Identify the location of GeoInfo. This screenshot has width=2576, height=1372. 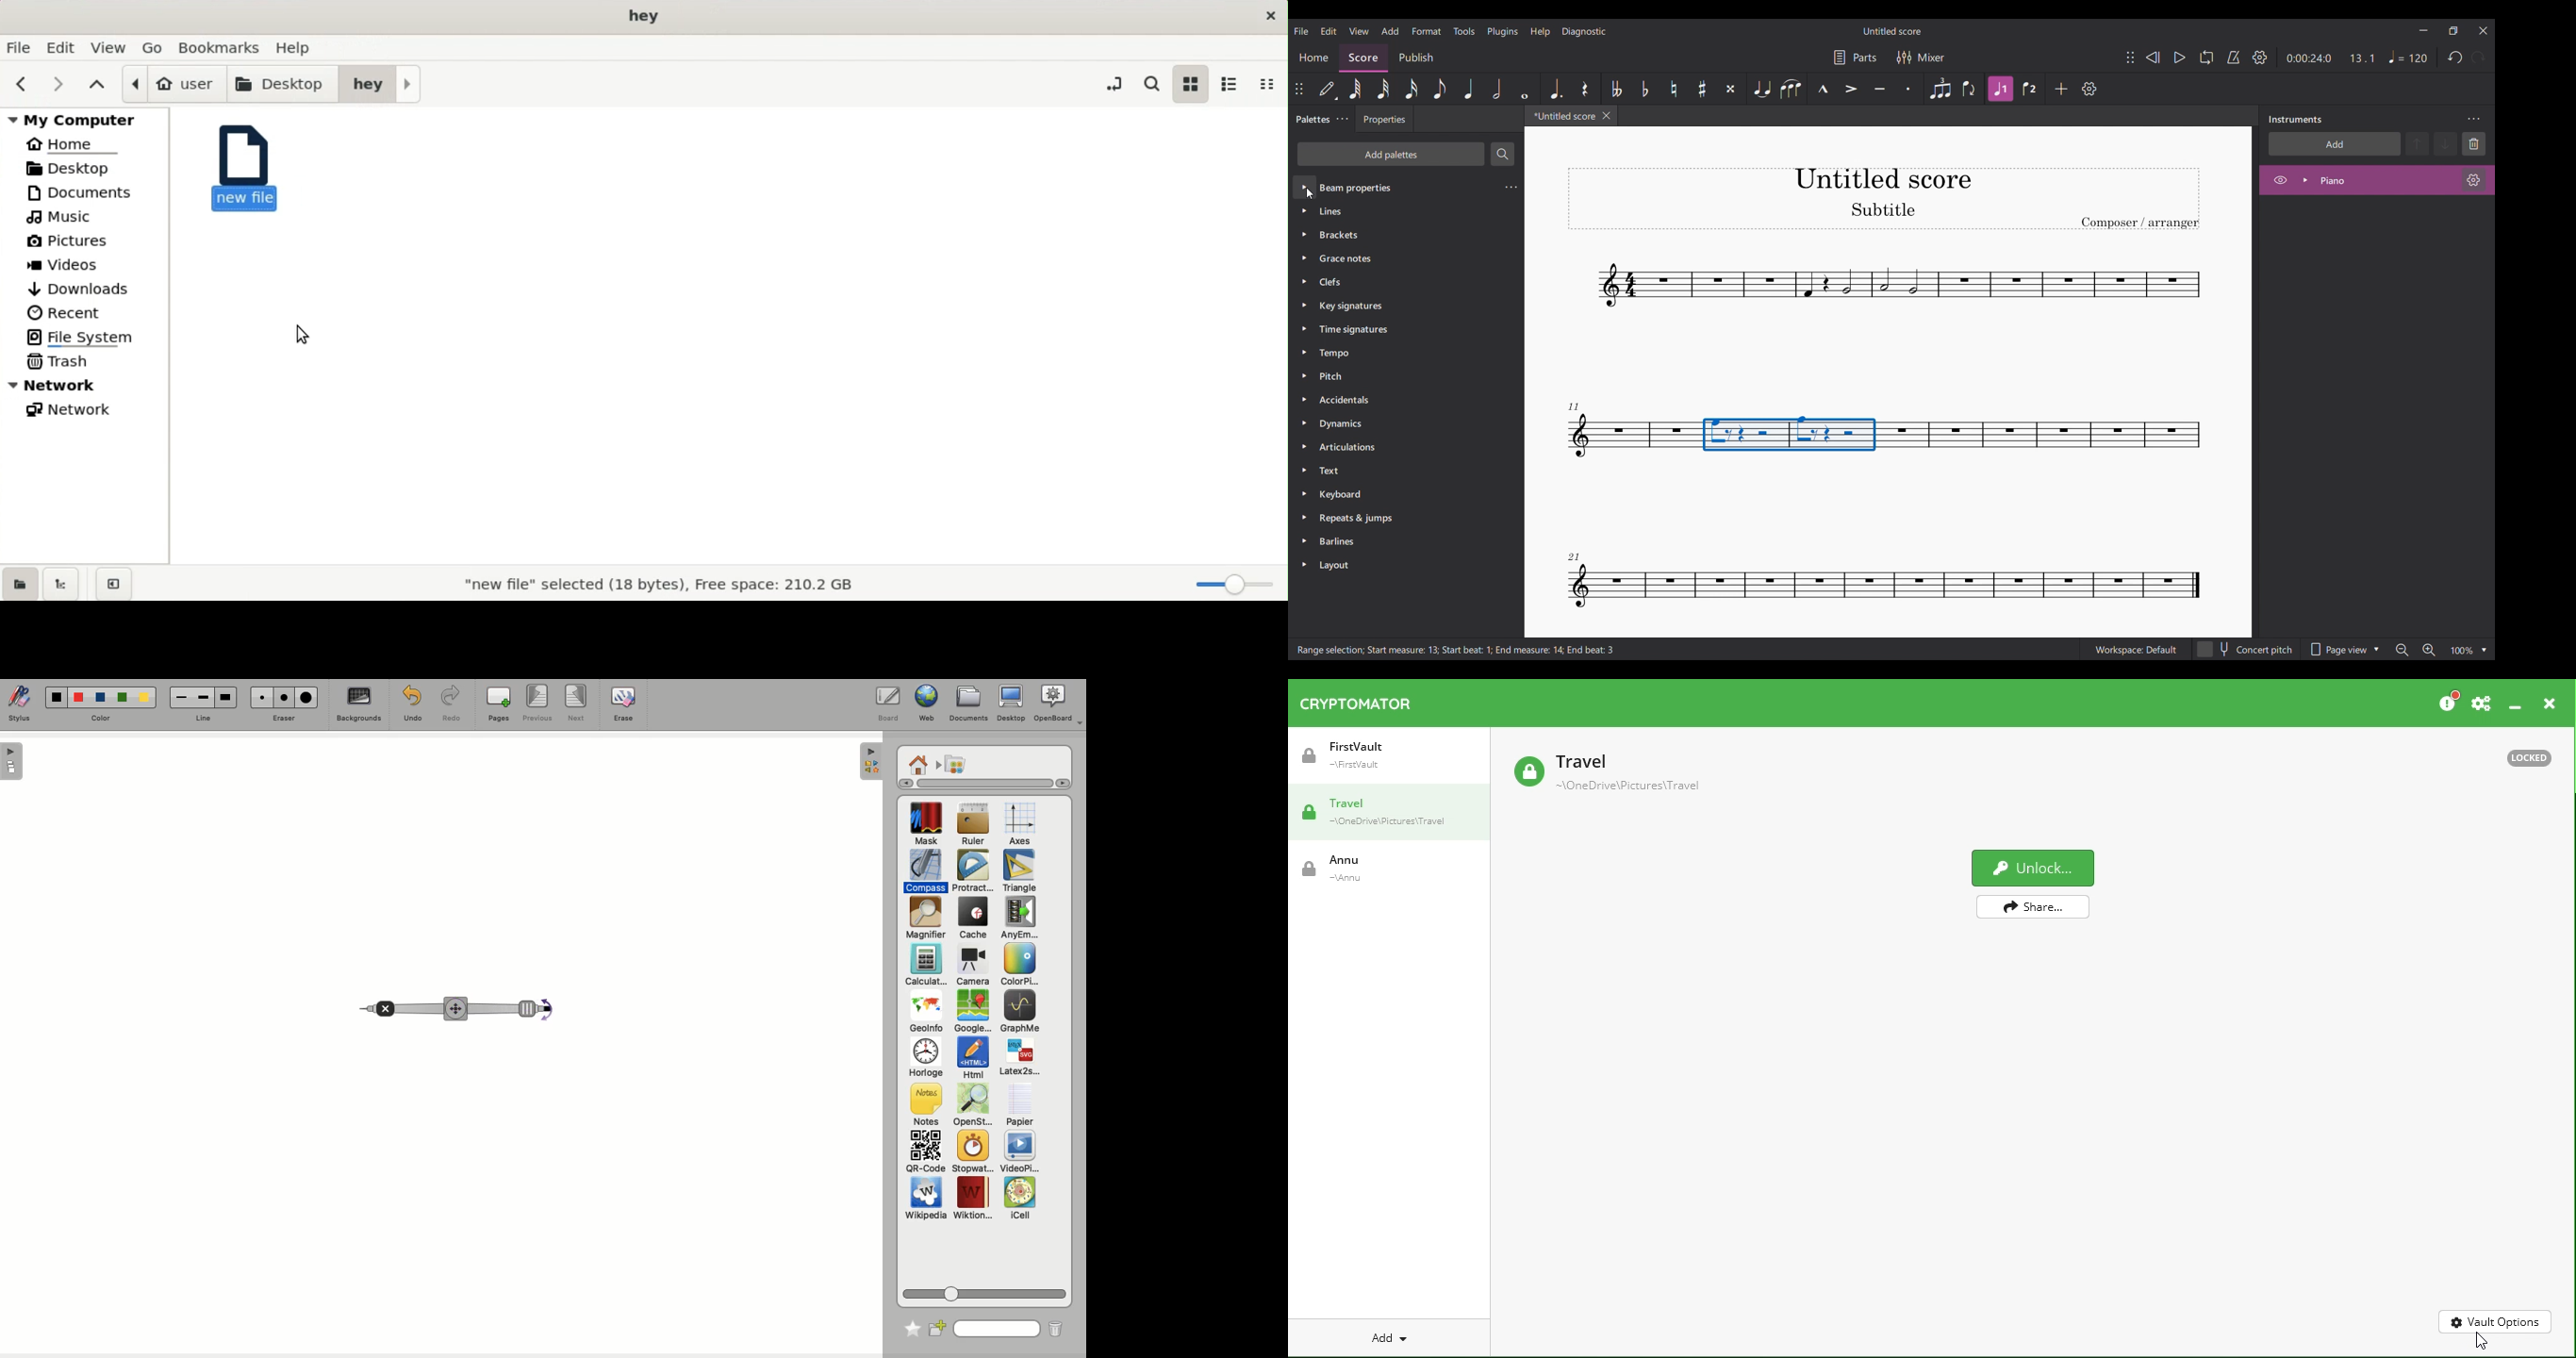
(926, 1015).